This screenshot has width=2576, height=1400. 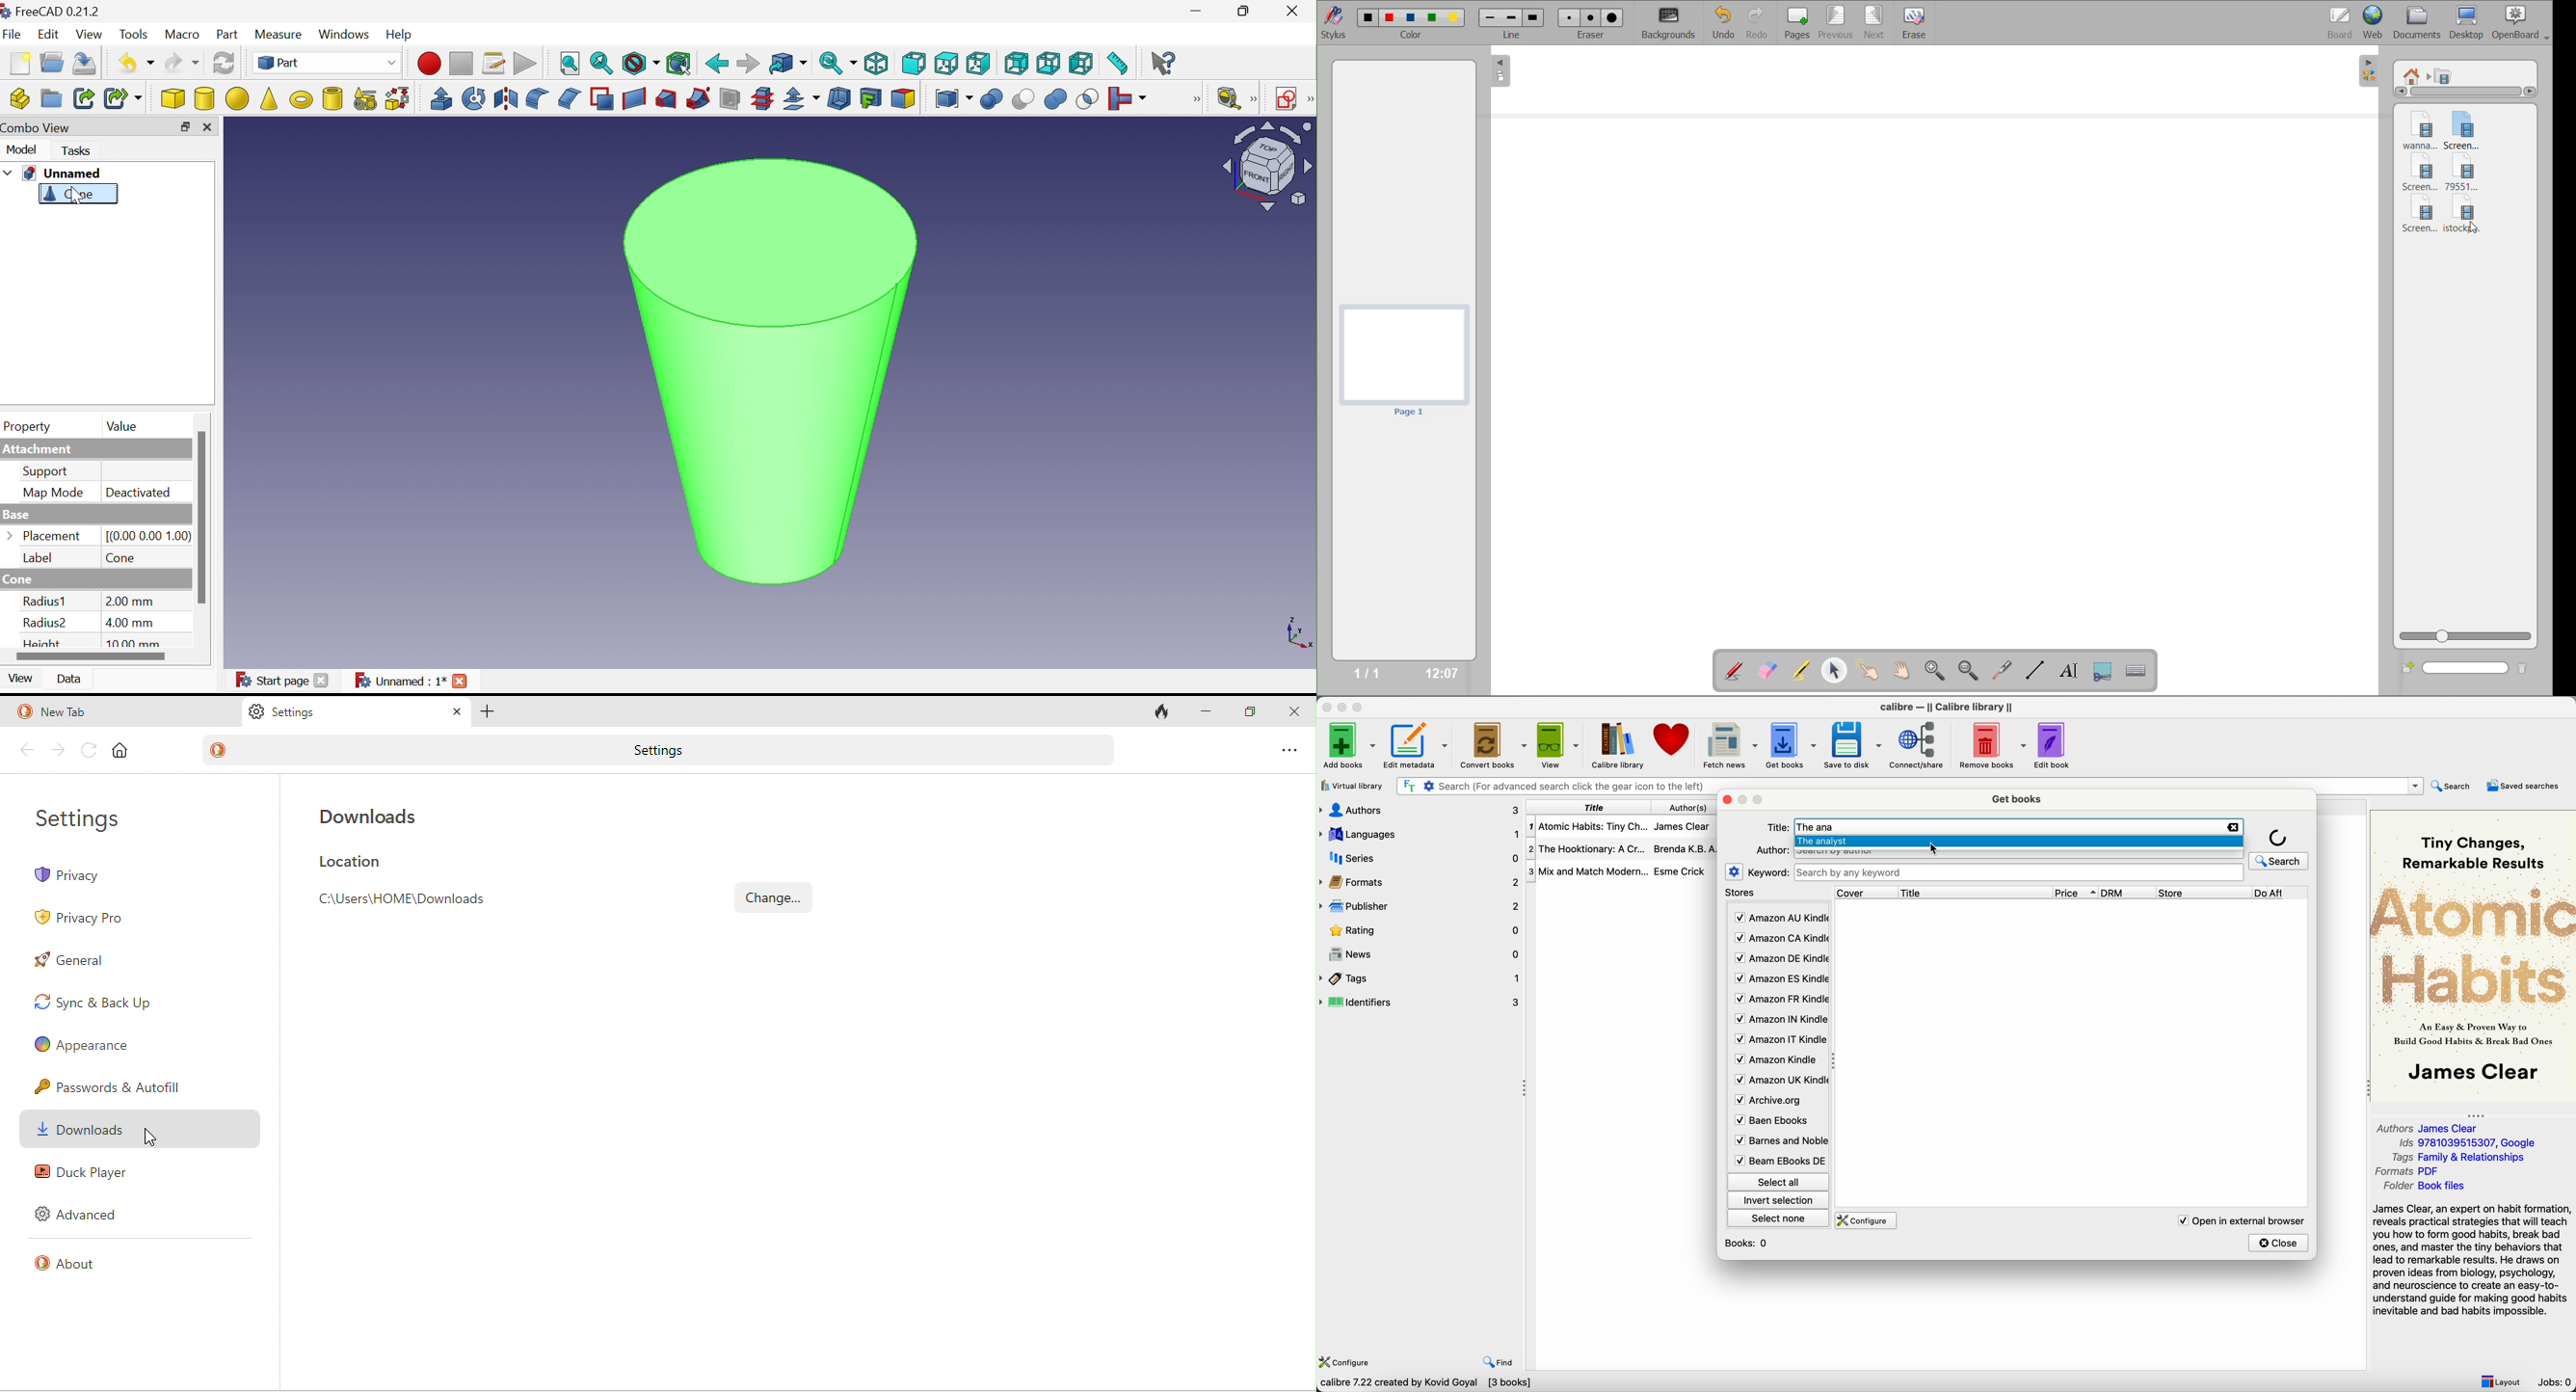 I want to click on Sync view, so click(x=837, y=63).